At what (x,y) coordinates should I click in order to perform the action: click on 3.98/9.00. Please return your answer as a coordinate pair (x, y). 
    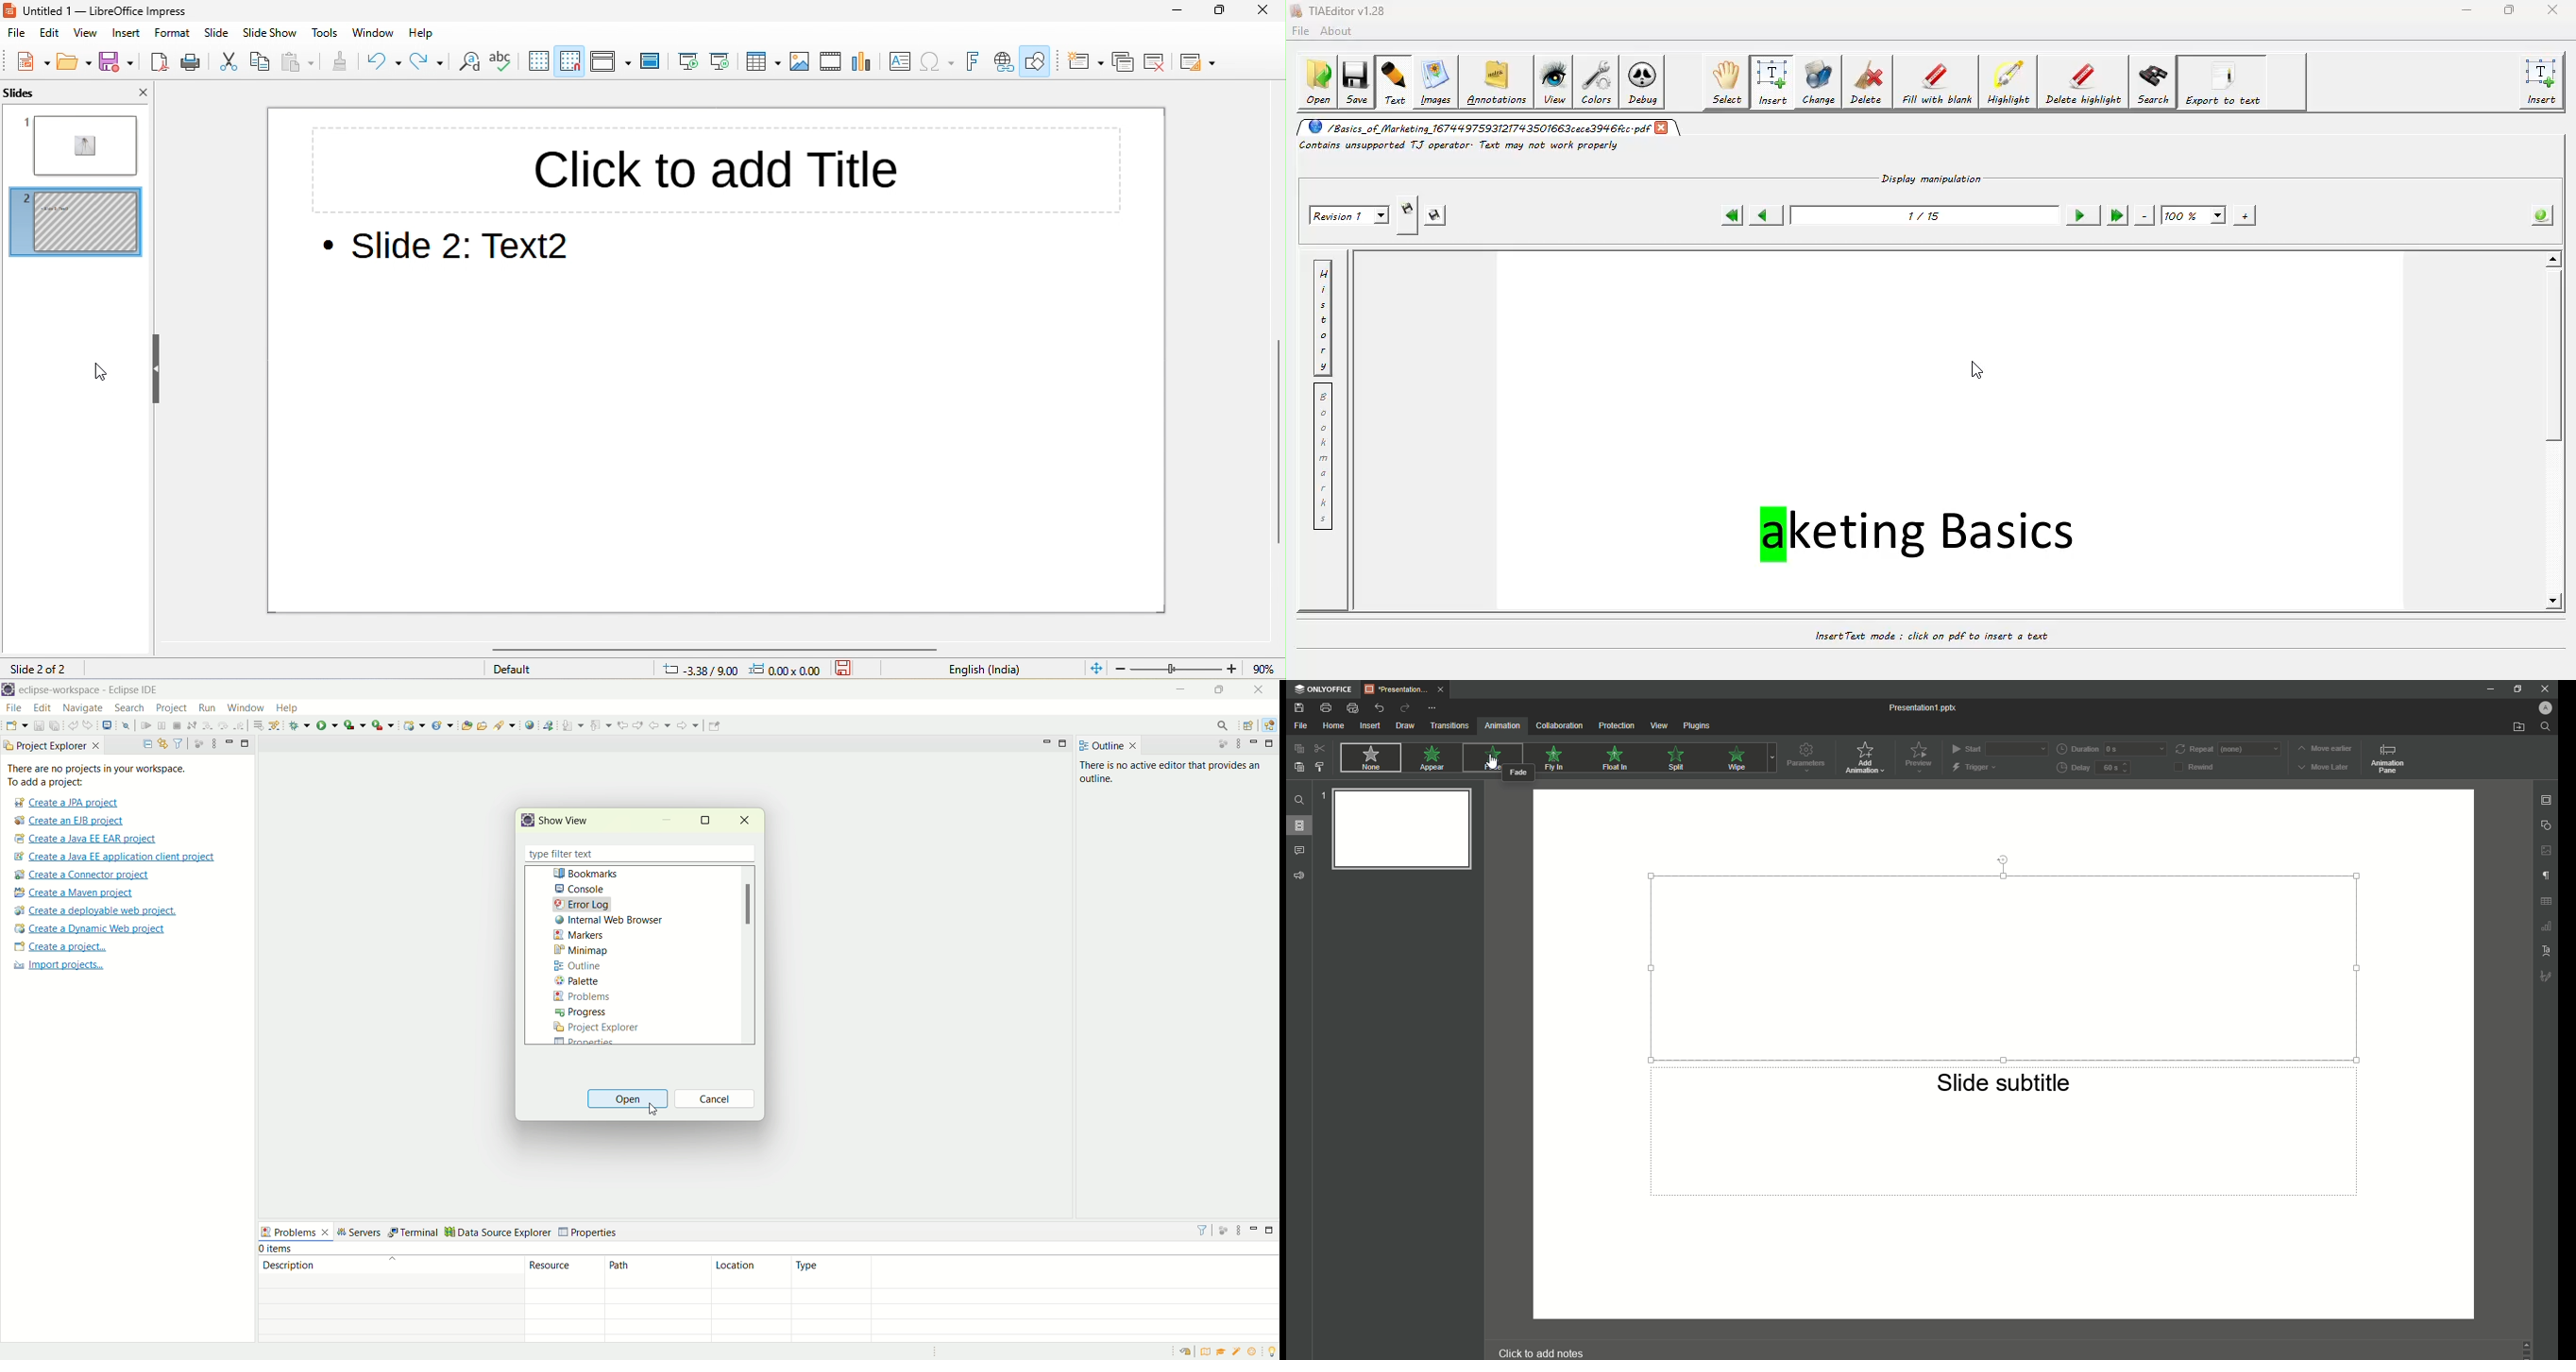
    Looking at the image, I should click on (699, 671).